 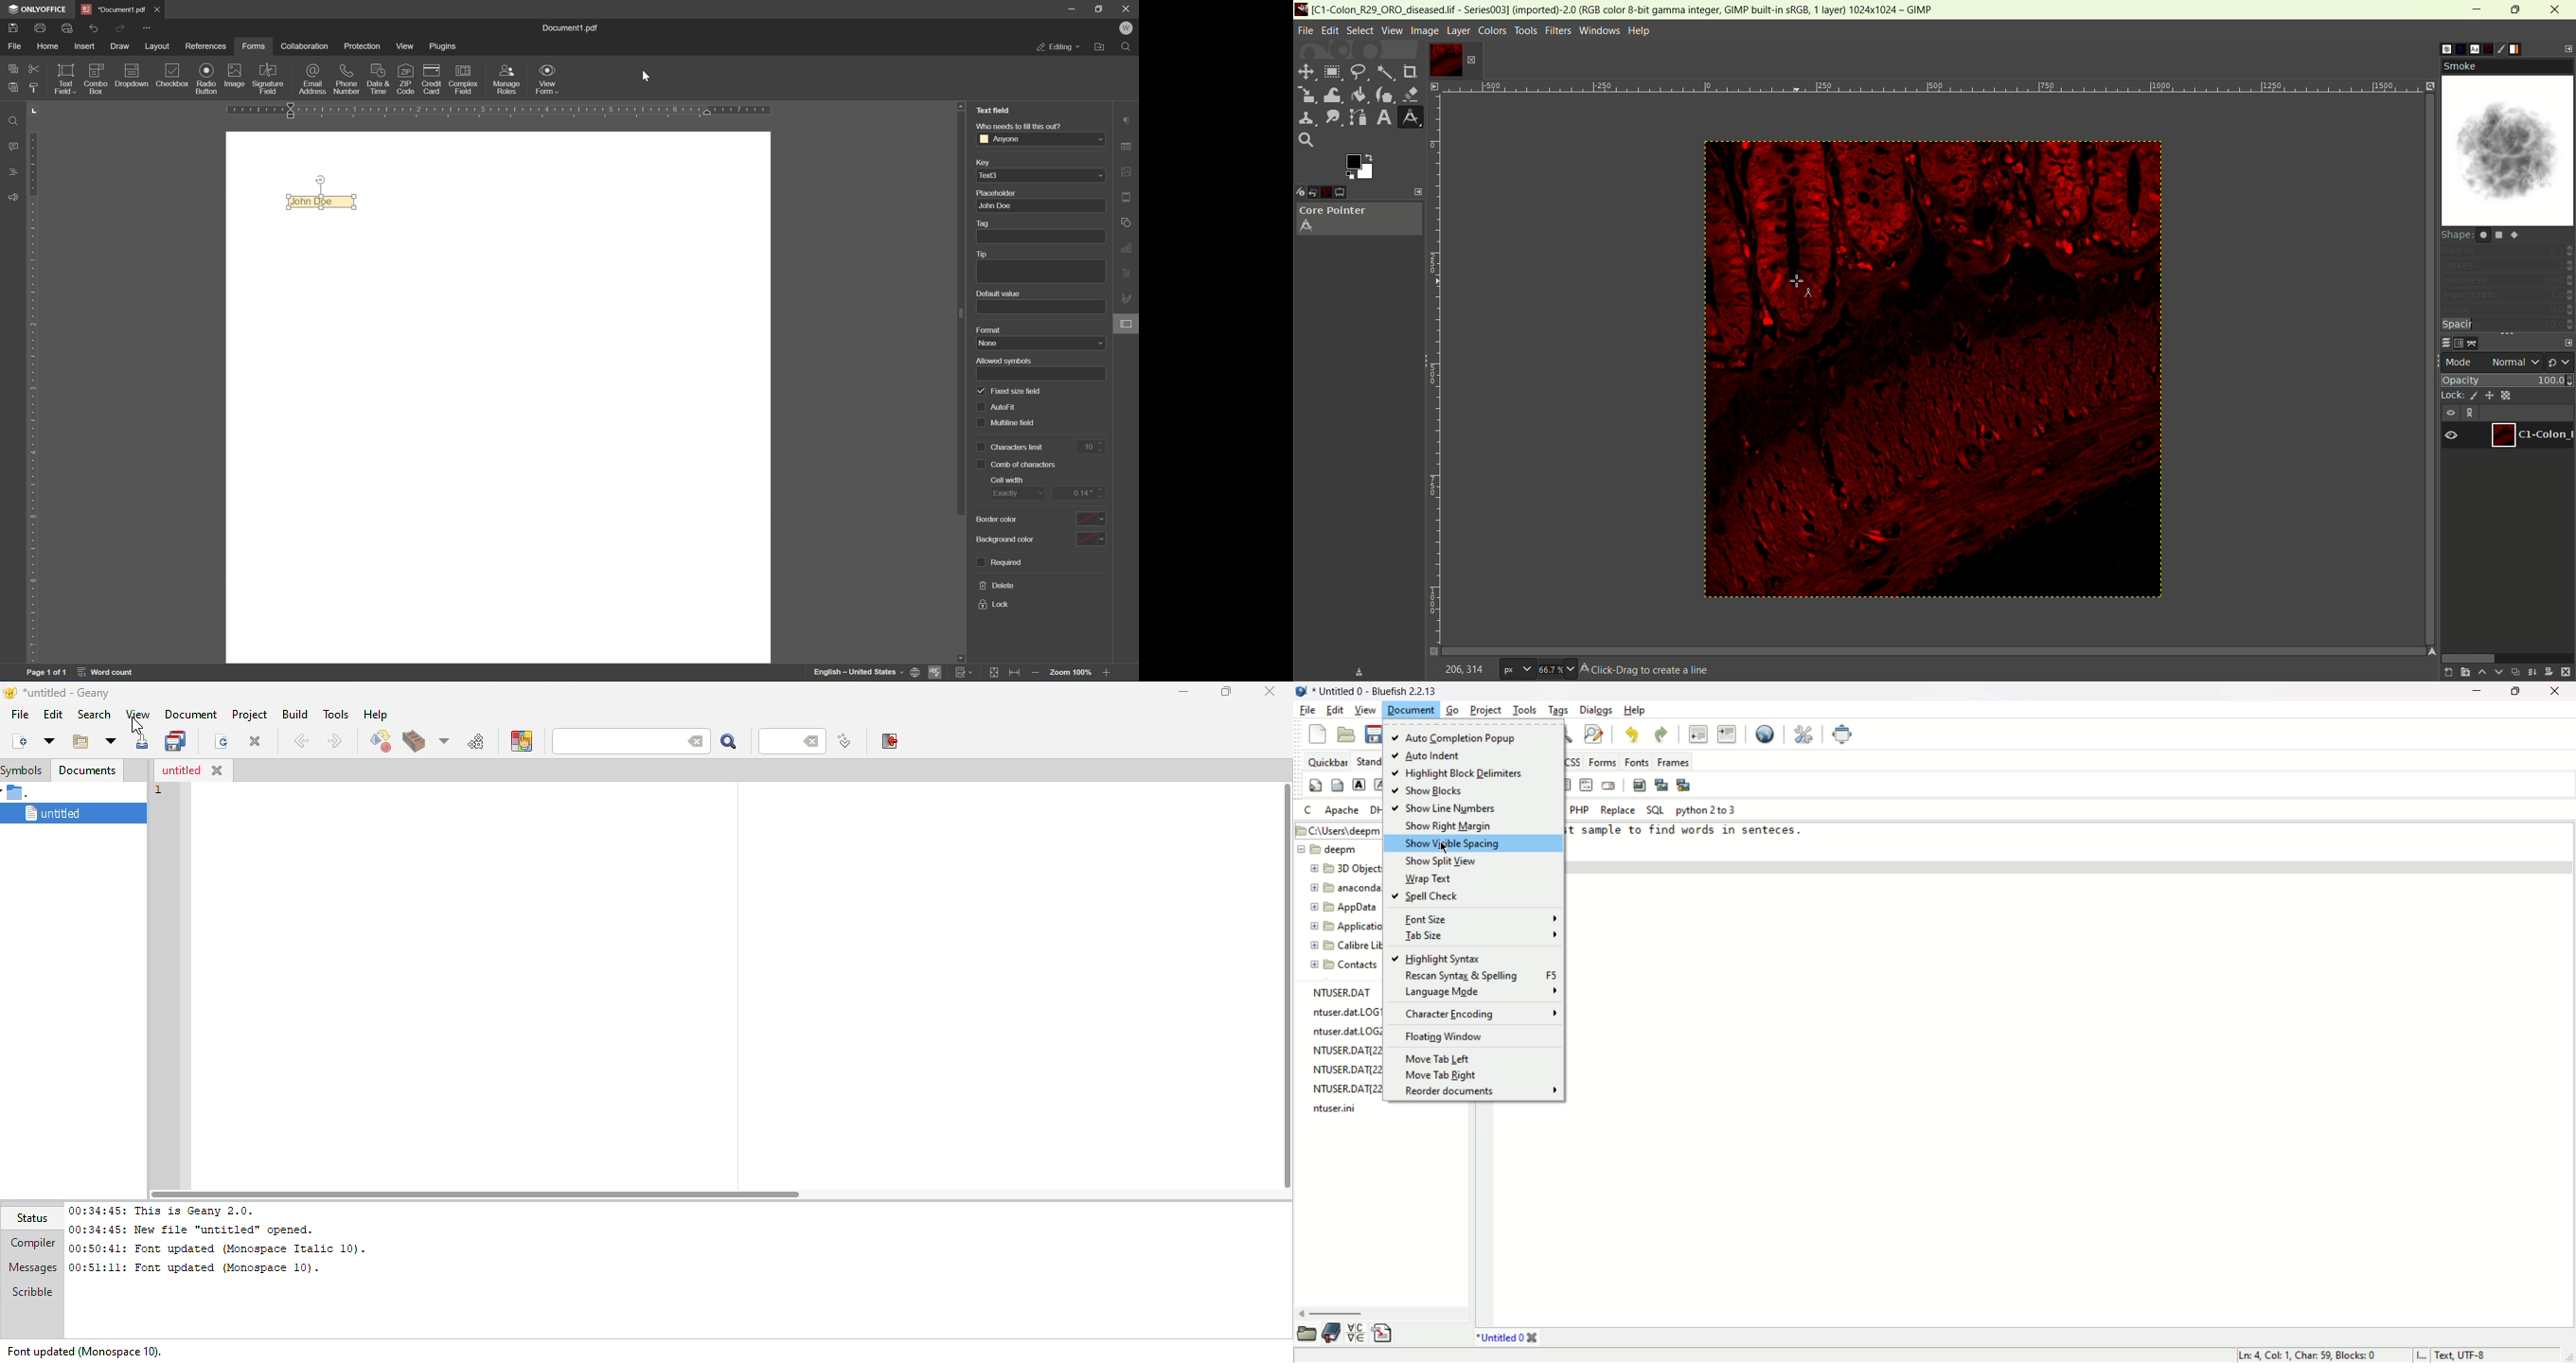 What do you see at coordinates (33, 397) in the screenshot?
I see `ruler` at bounding box center [33, 397].